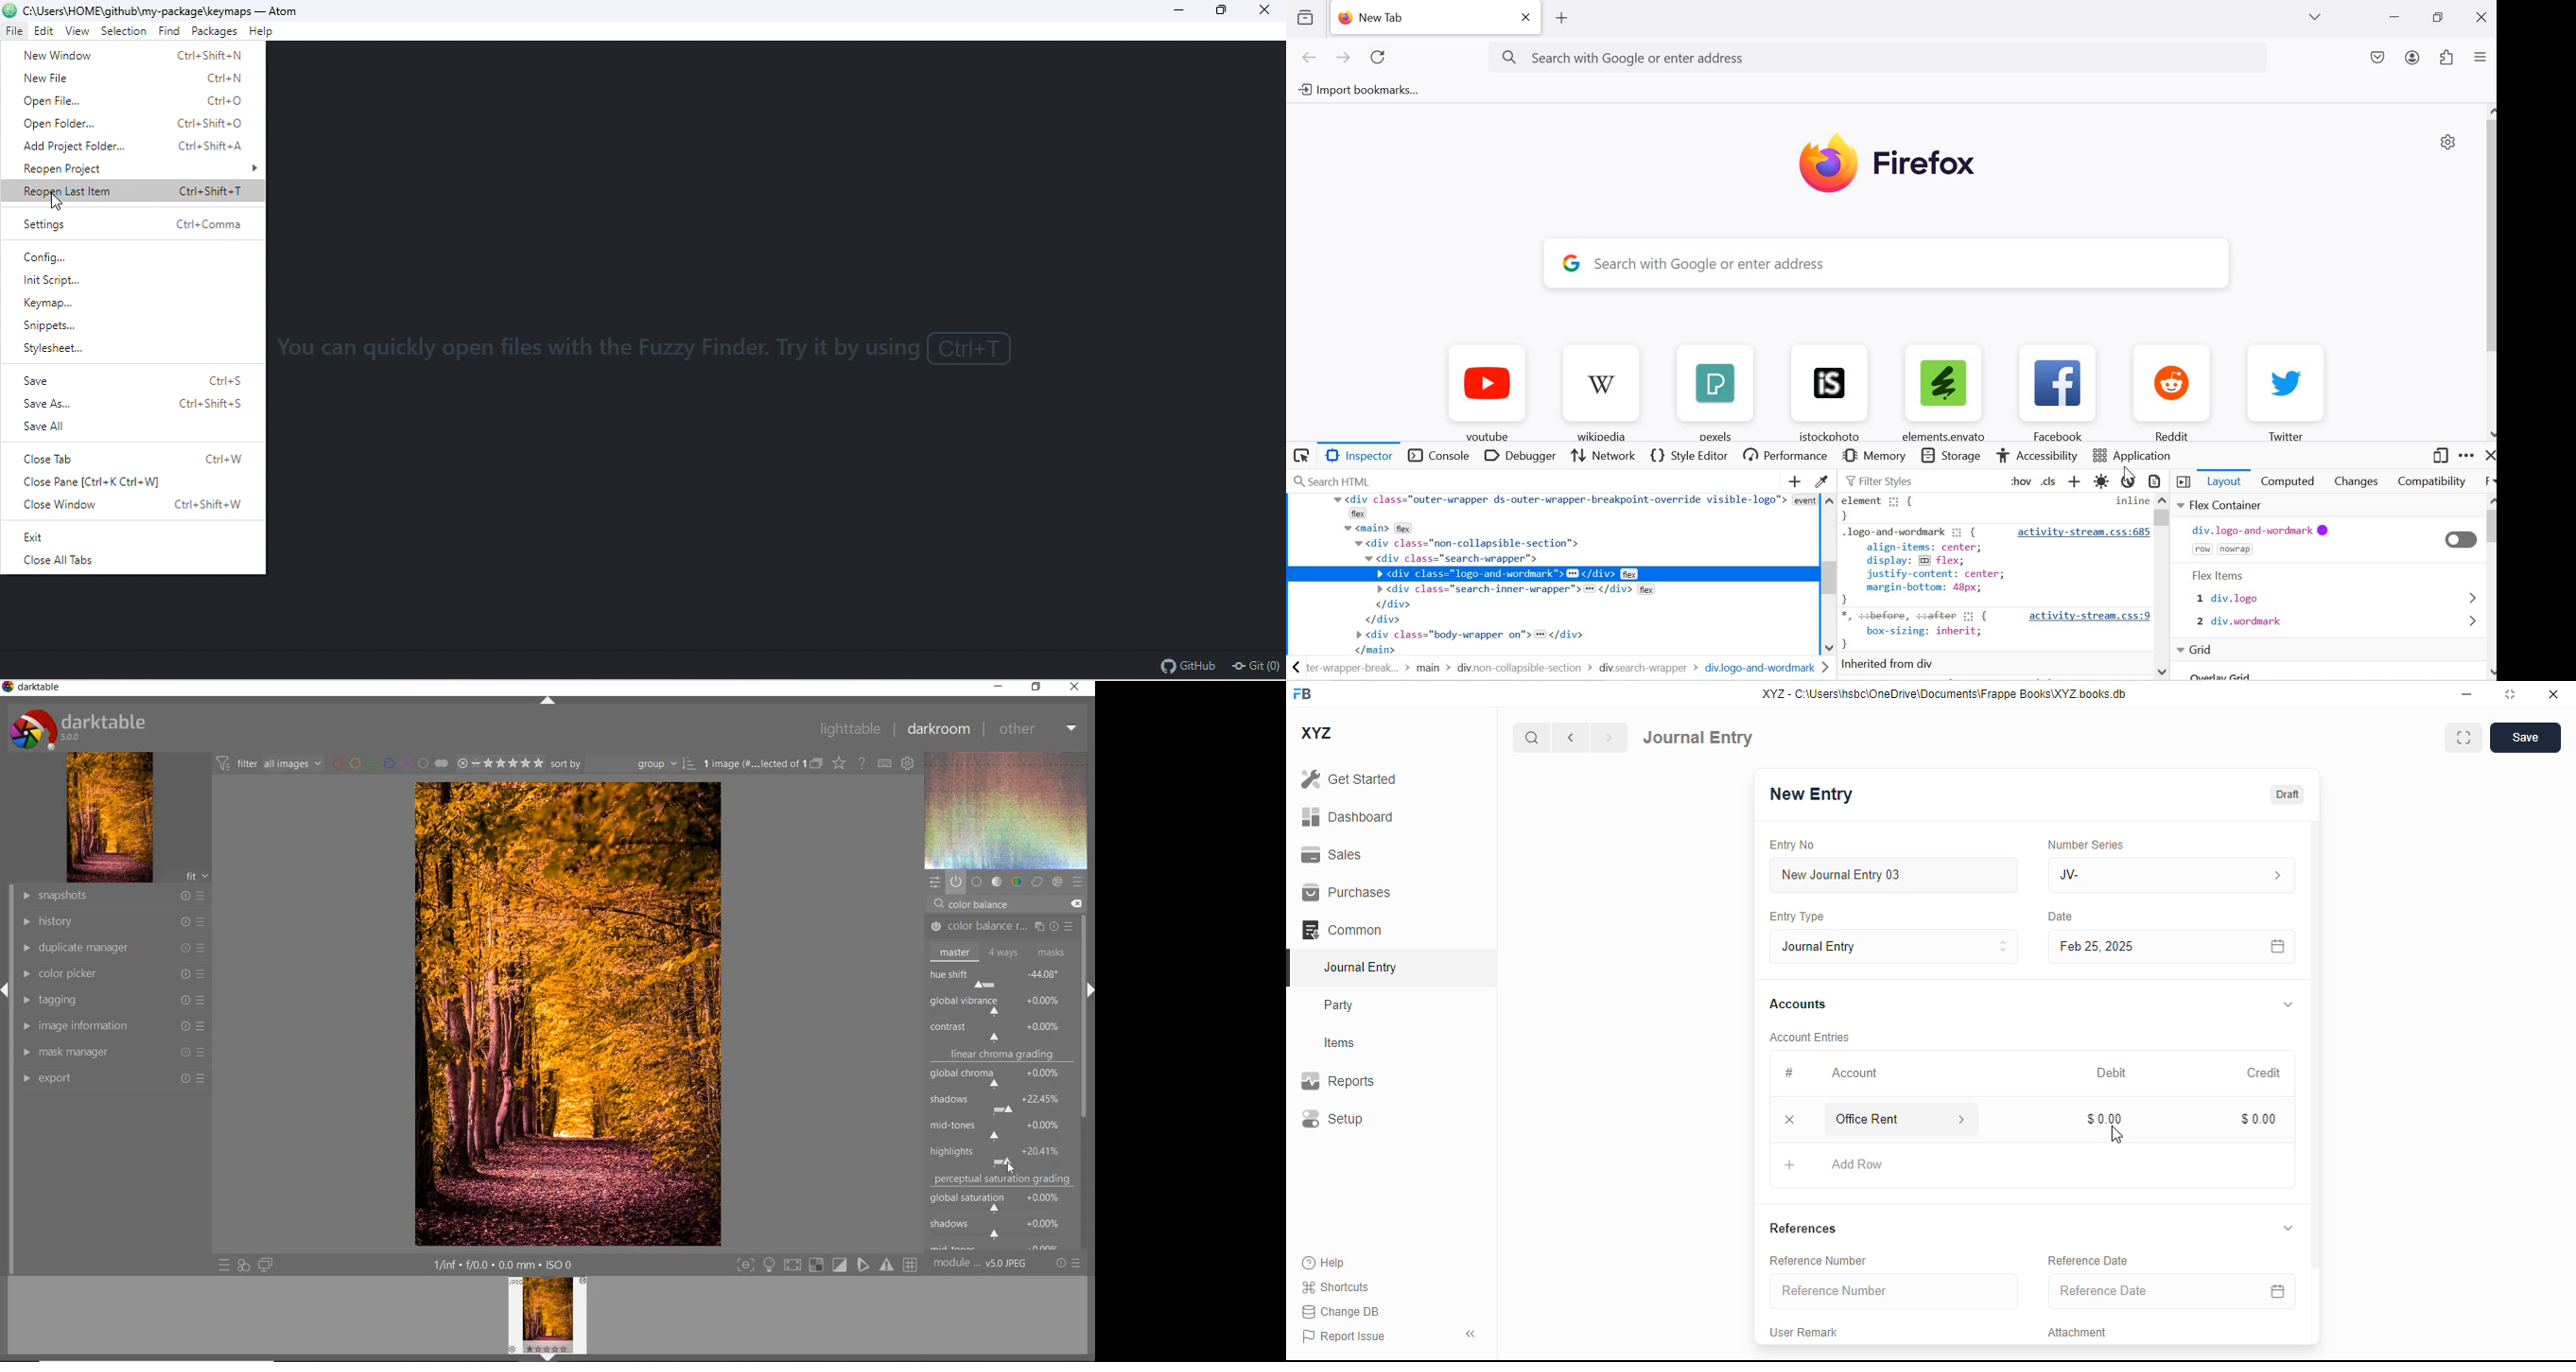 The width and height of the screenshot is (2576, 1372). What do you see at coordinates (2526, 738) in the screenshot?
I see `save` at bounding box center [2526, 738].